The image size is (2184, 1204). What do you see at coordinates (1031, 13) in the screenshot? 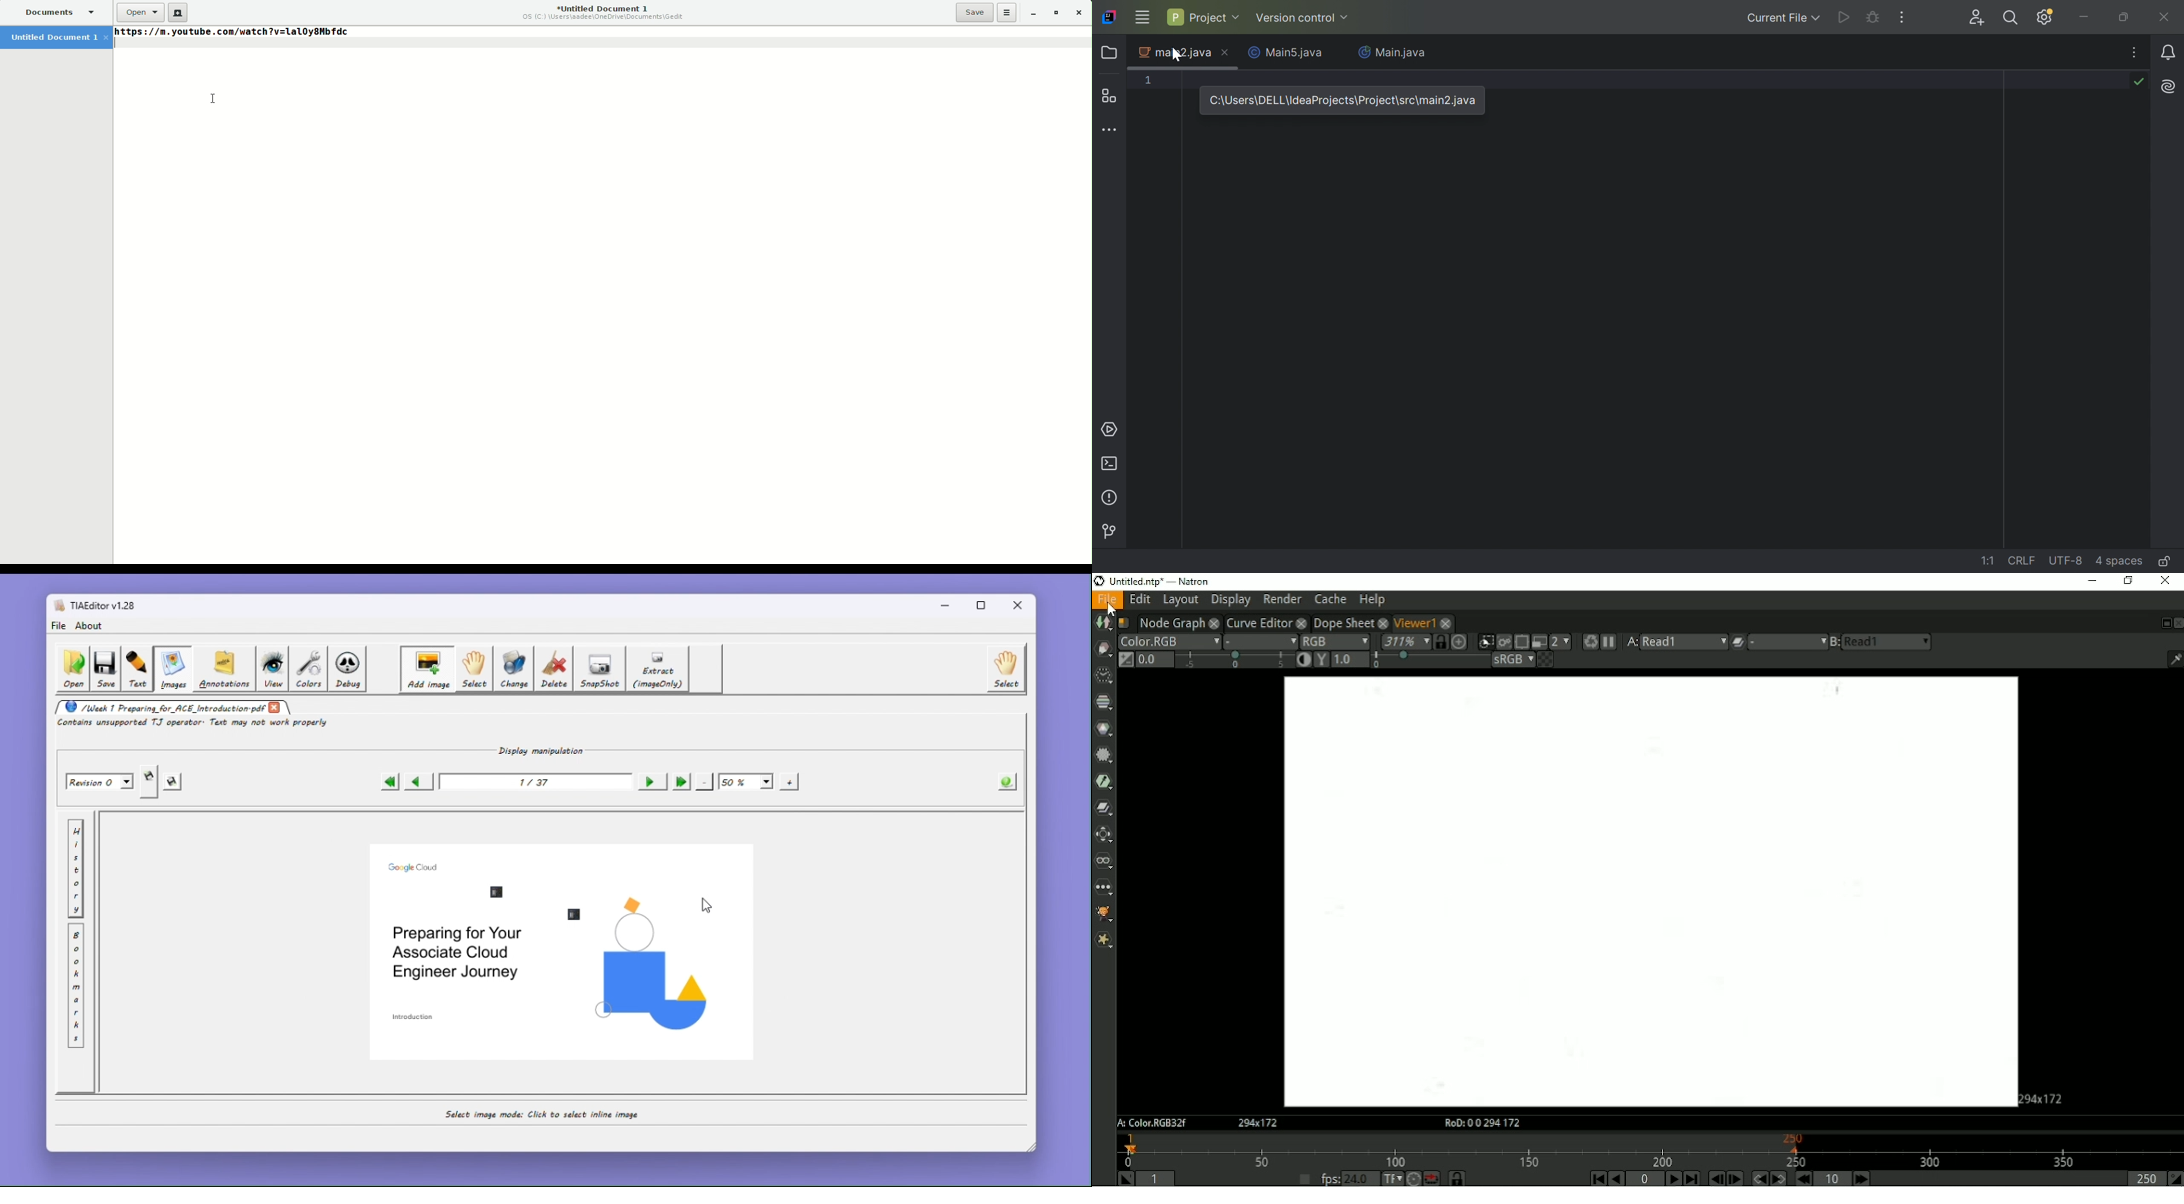
I see `Minimize` at bounding box center [1031, 13].